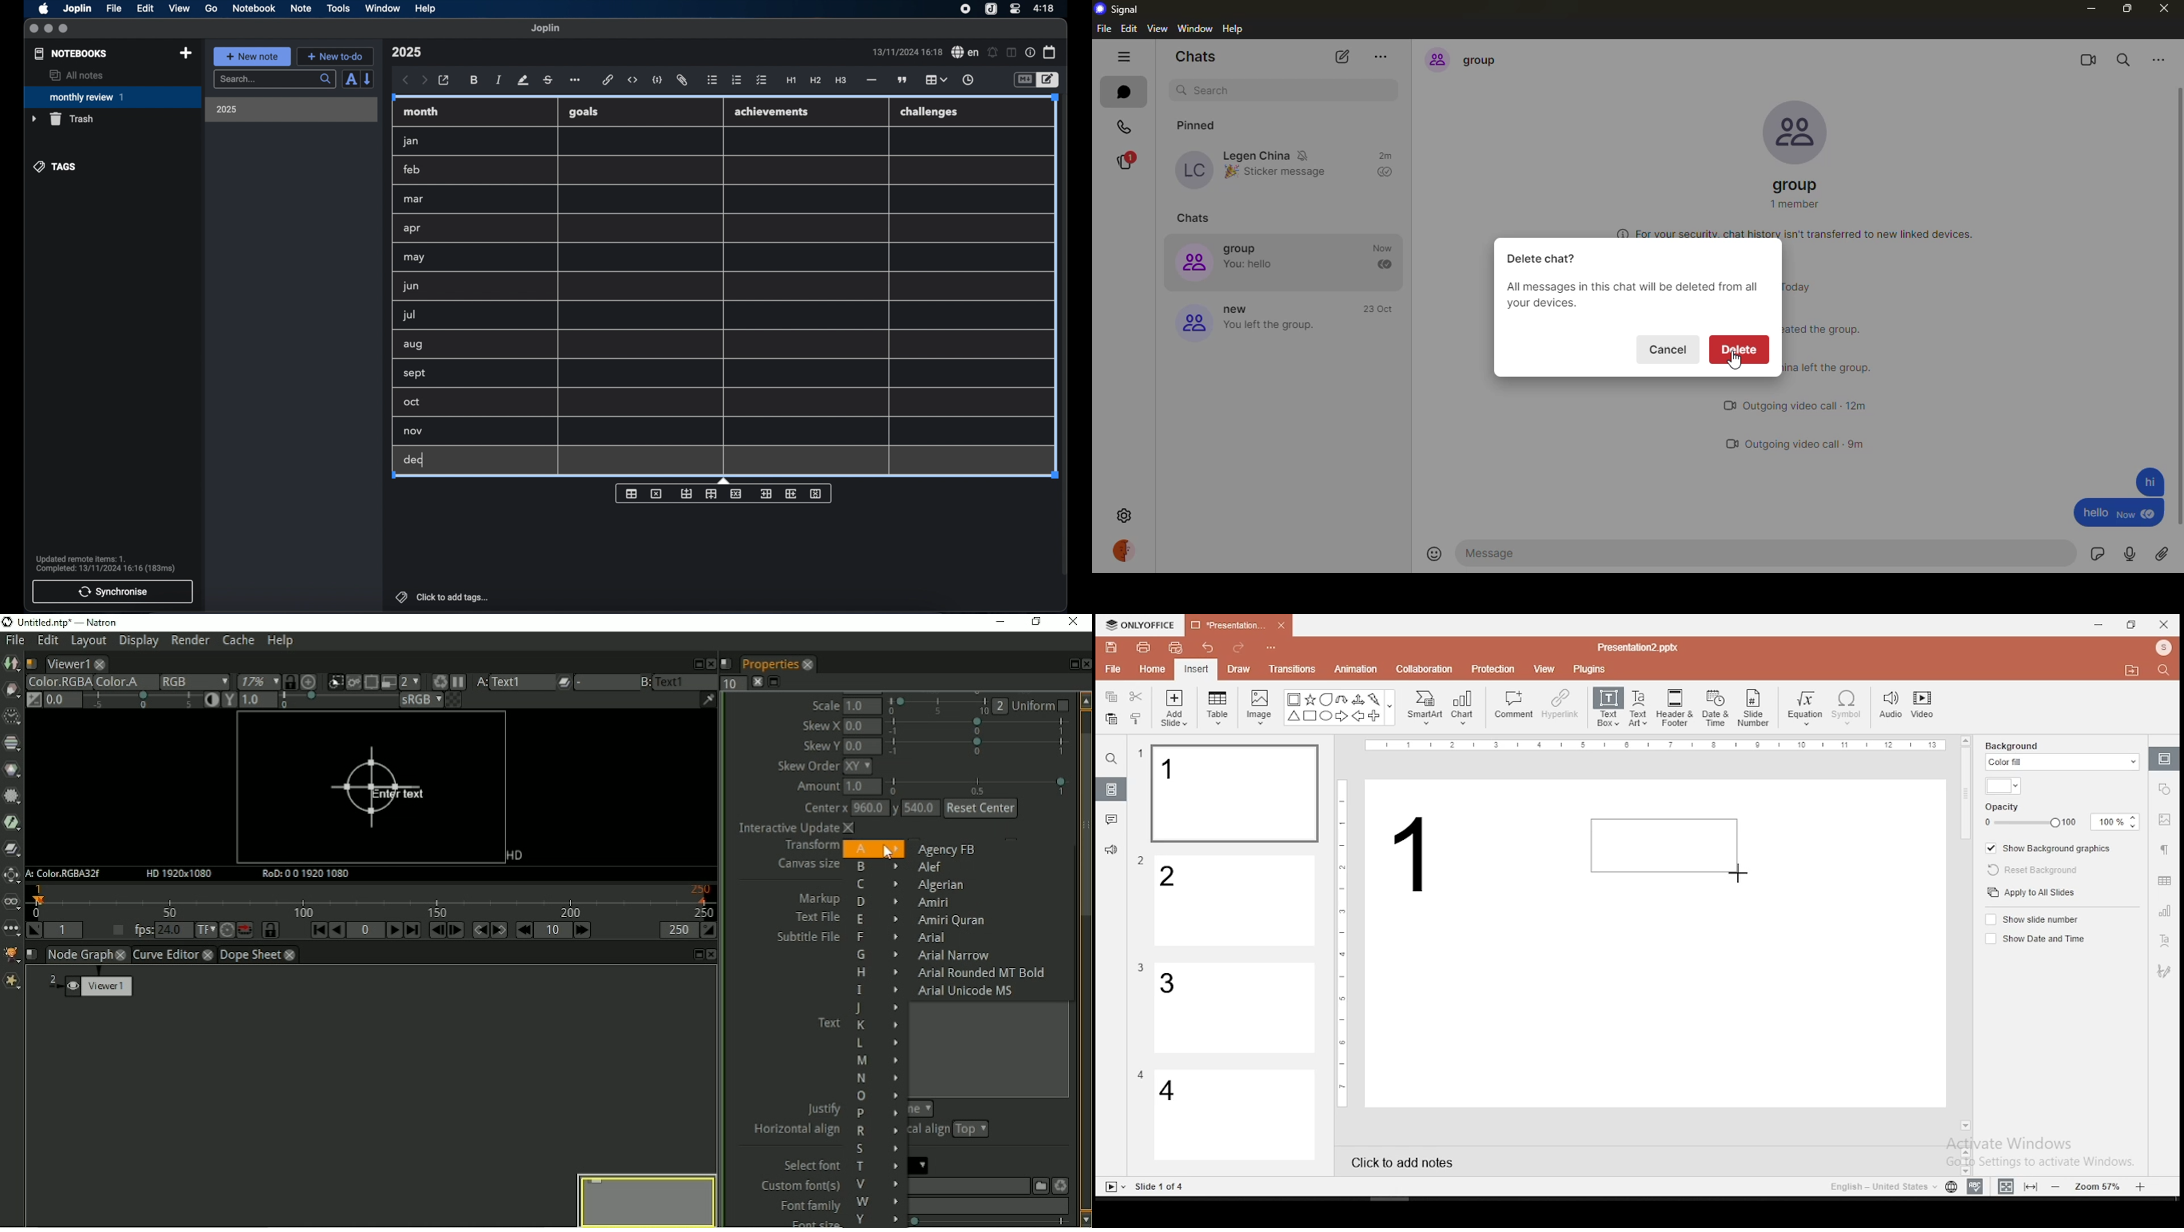  I want to click on 1 member, so click(1795, 206).